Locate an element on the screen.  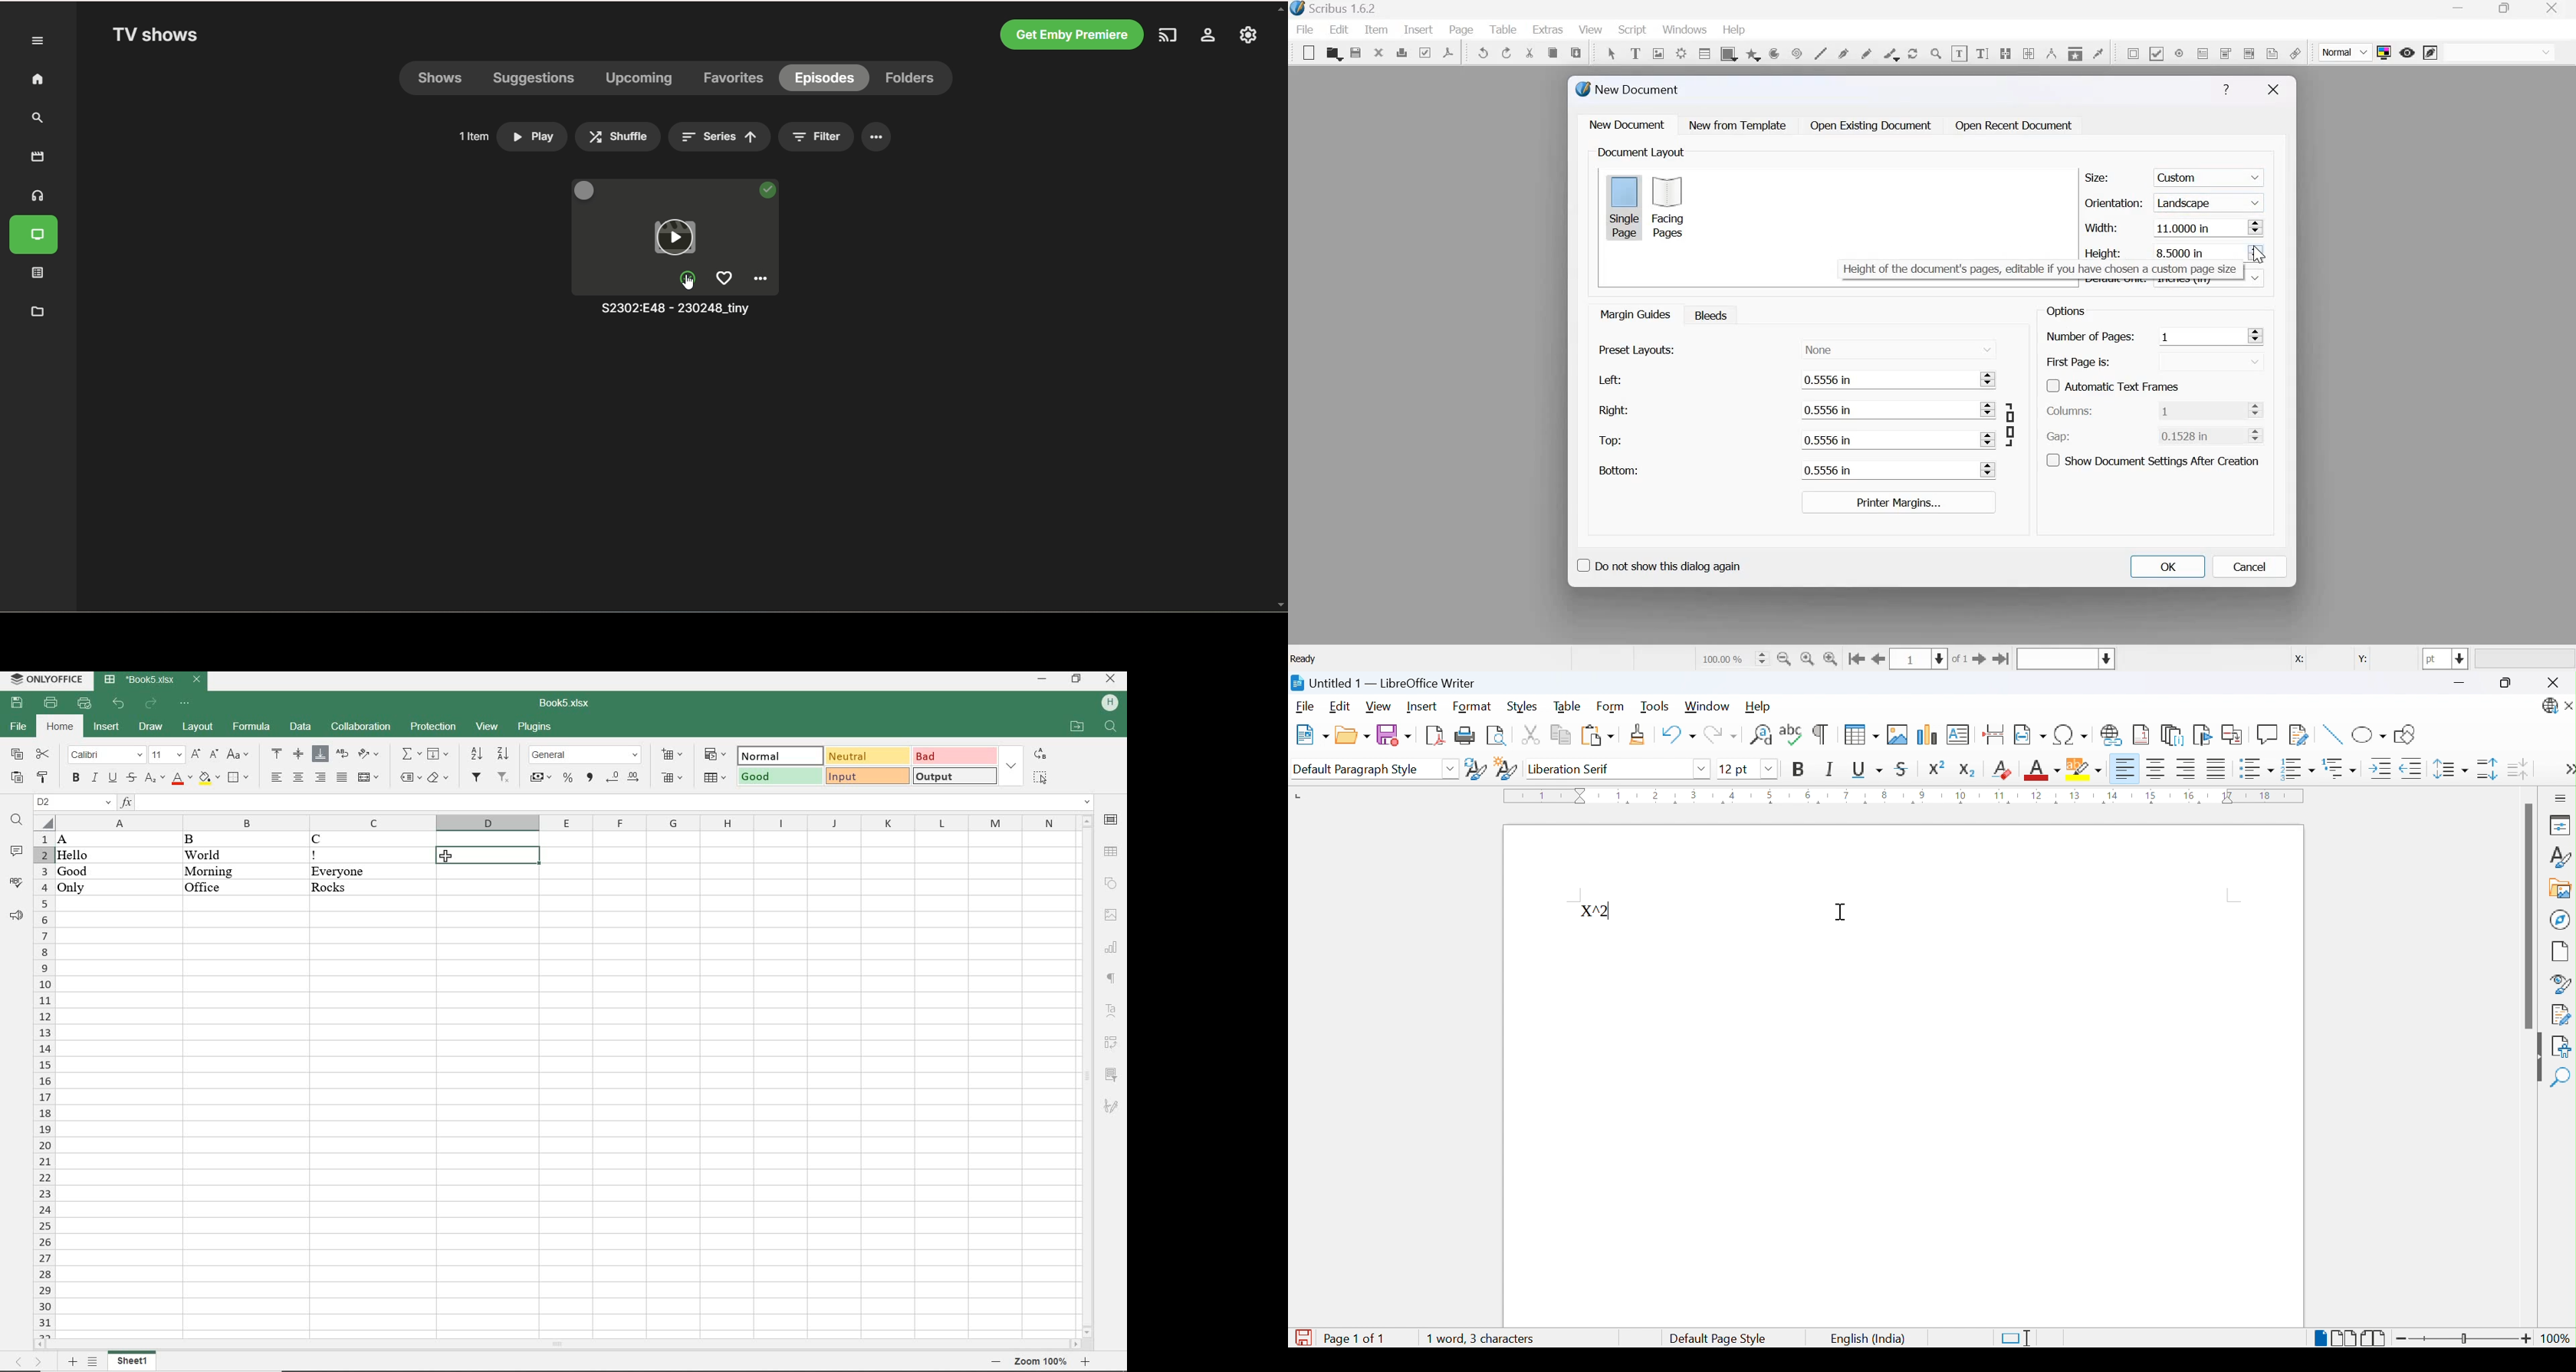
shading is located at coordinates (438, 779).